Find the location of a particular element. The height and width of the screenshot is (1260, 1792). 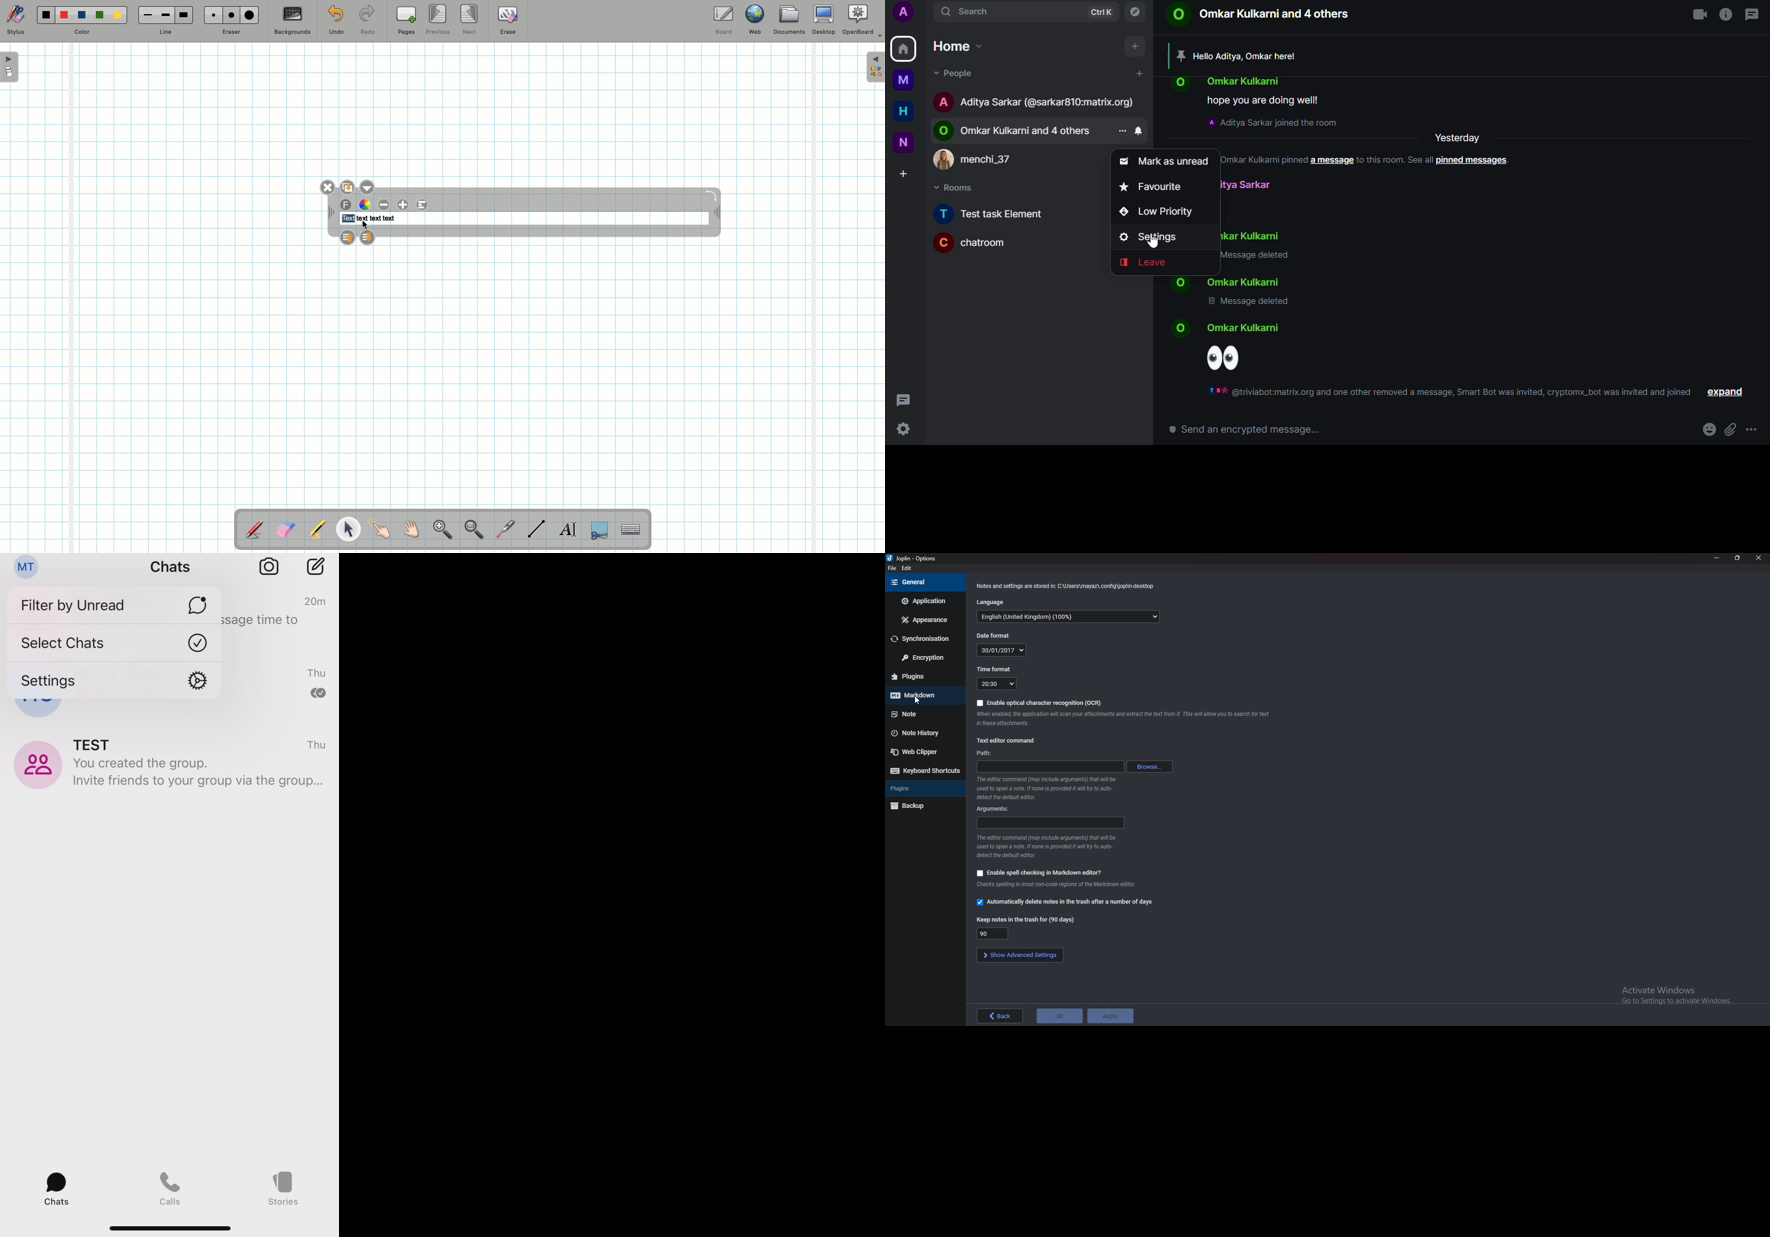

Date format is located at coordinates (1002, 650).